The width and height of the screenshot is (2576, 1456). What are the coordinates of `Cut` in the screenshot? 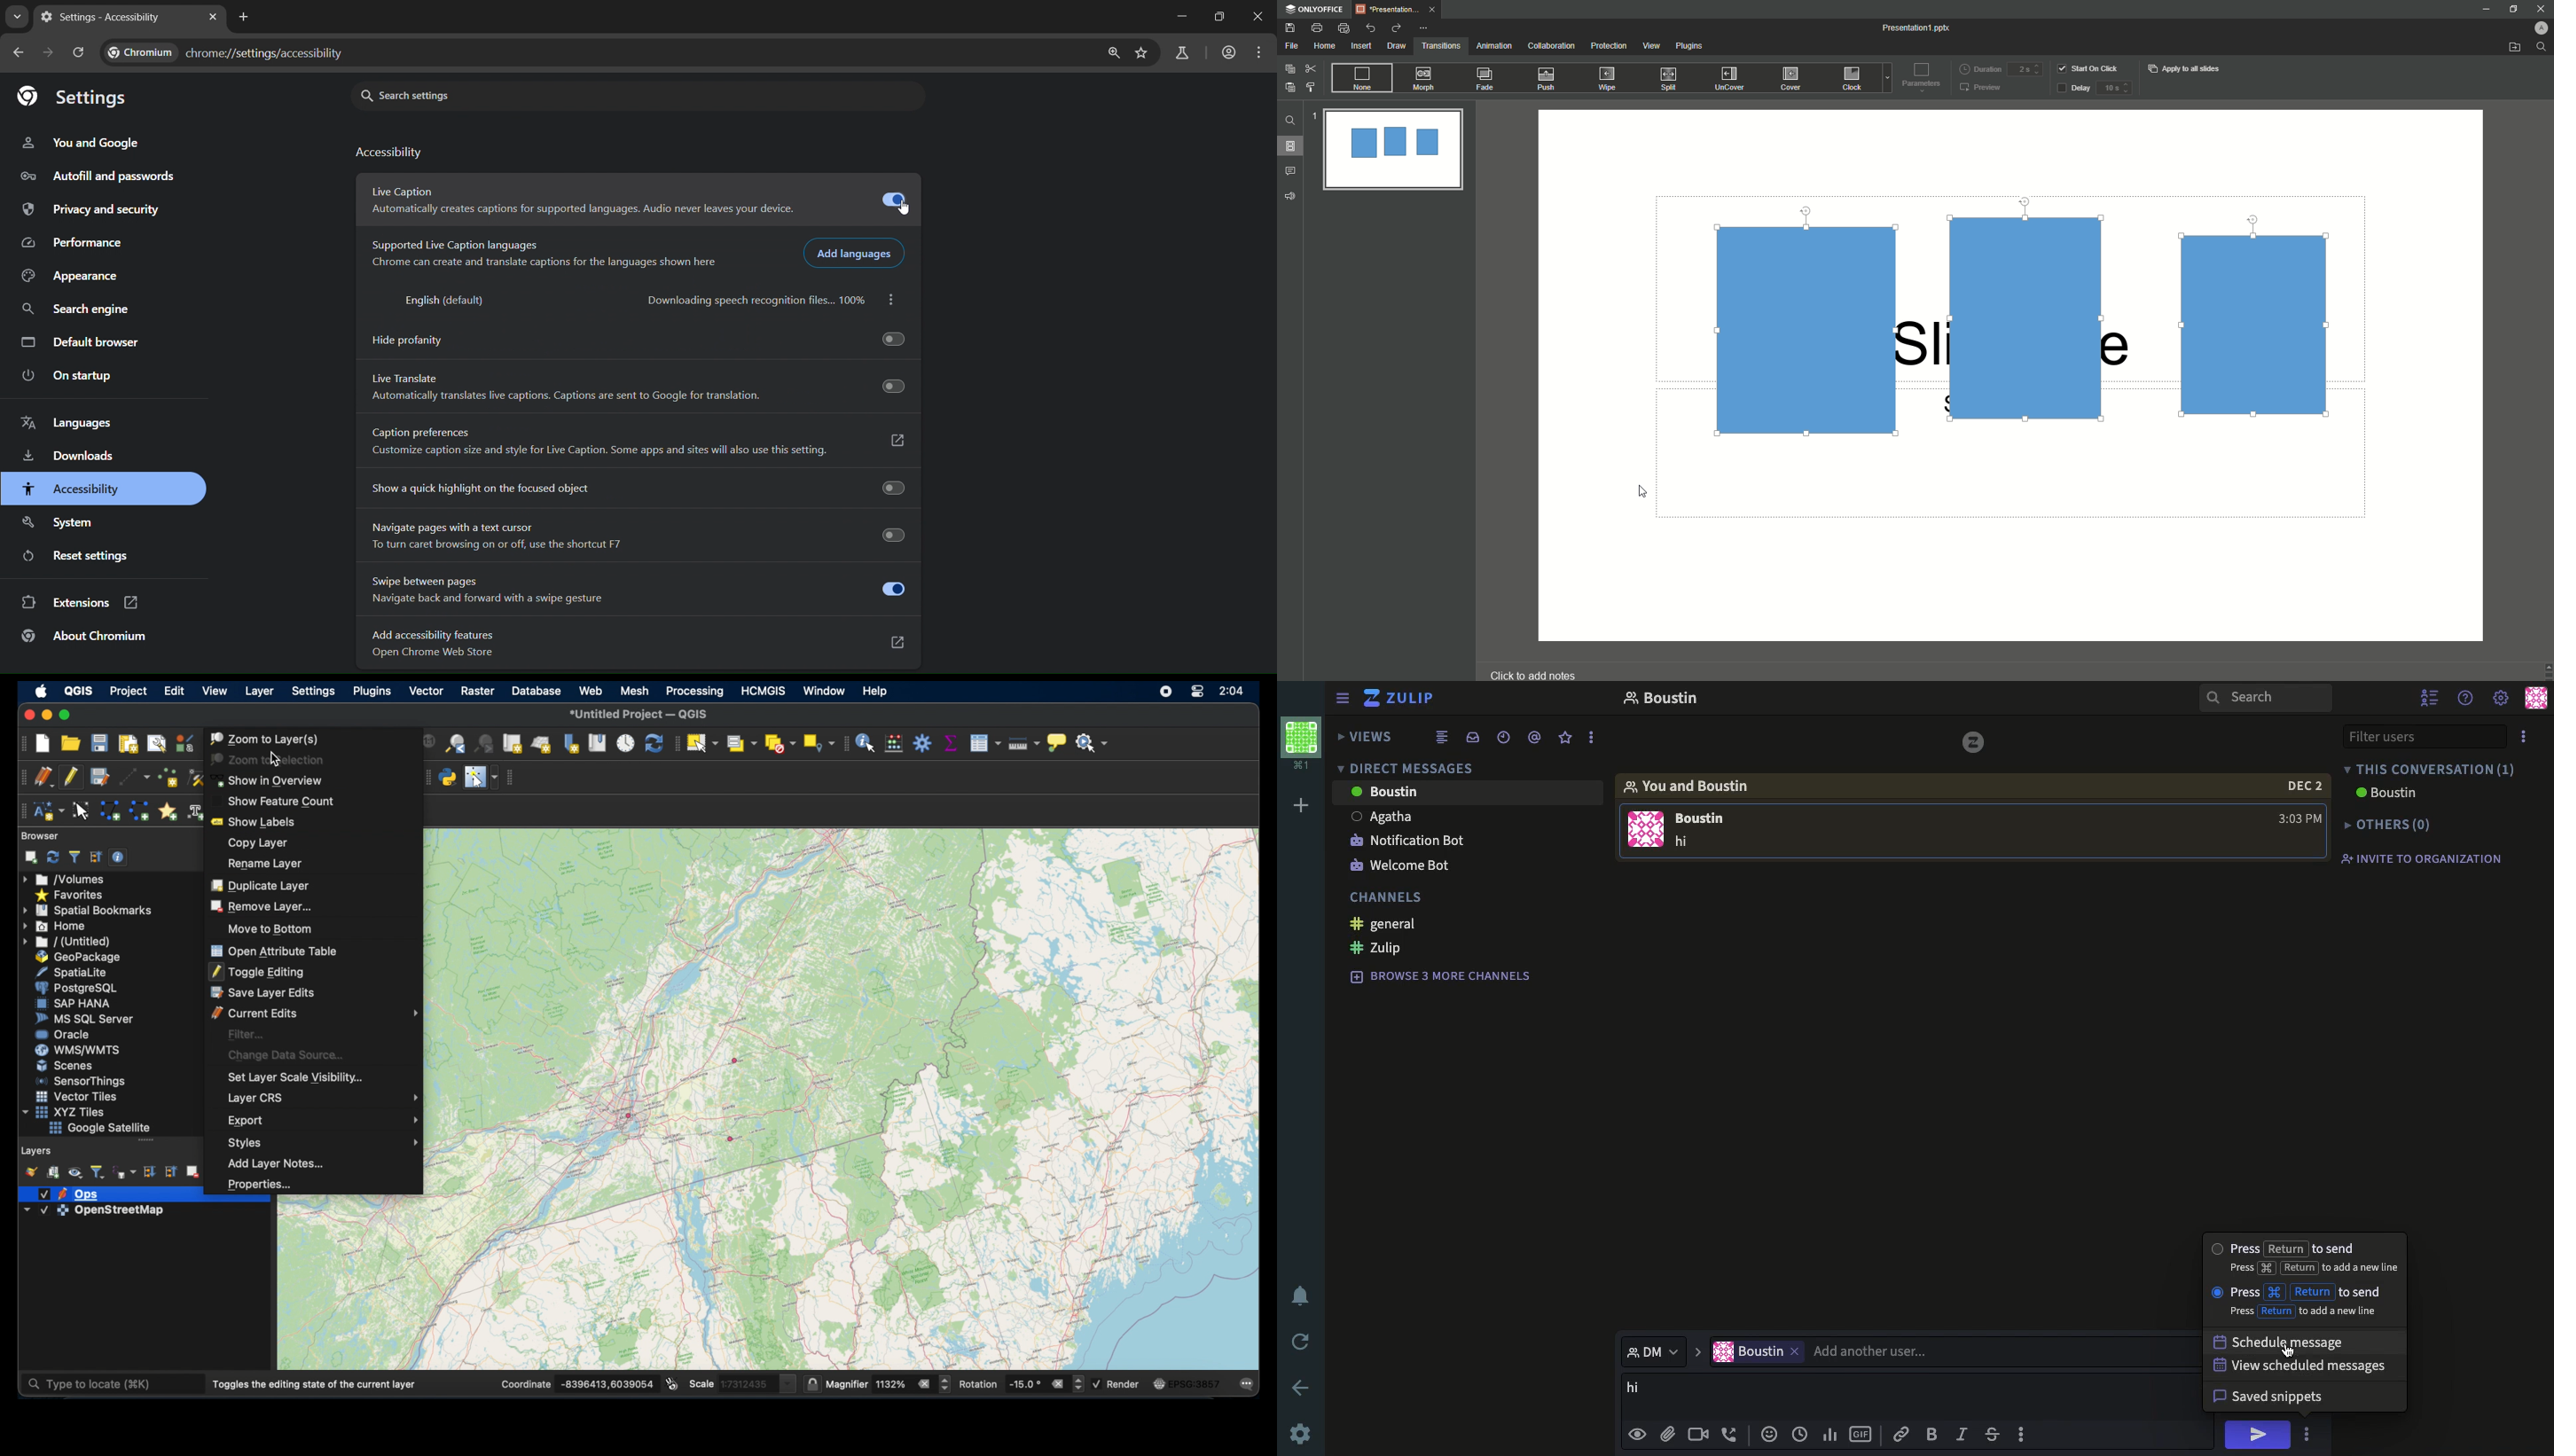 It's located at (1311, 68).